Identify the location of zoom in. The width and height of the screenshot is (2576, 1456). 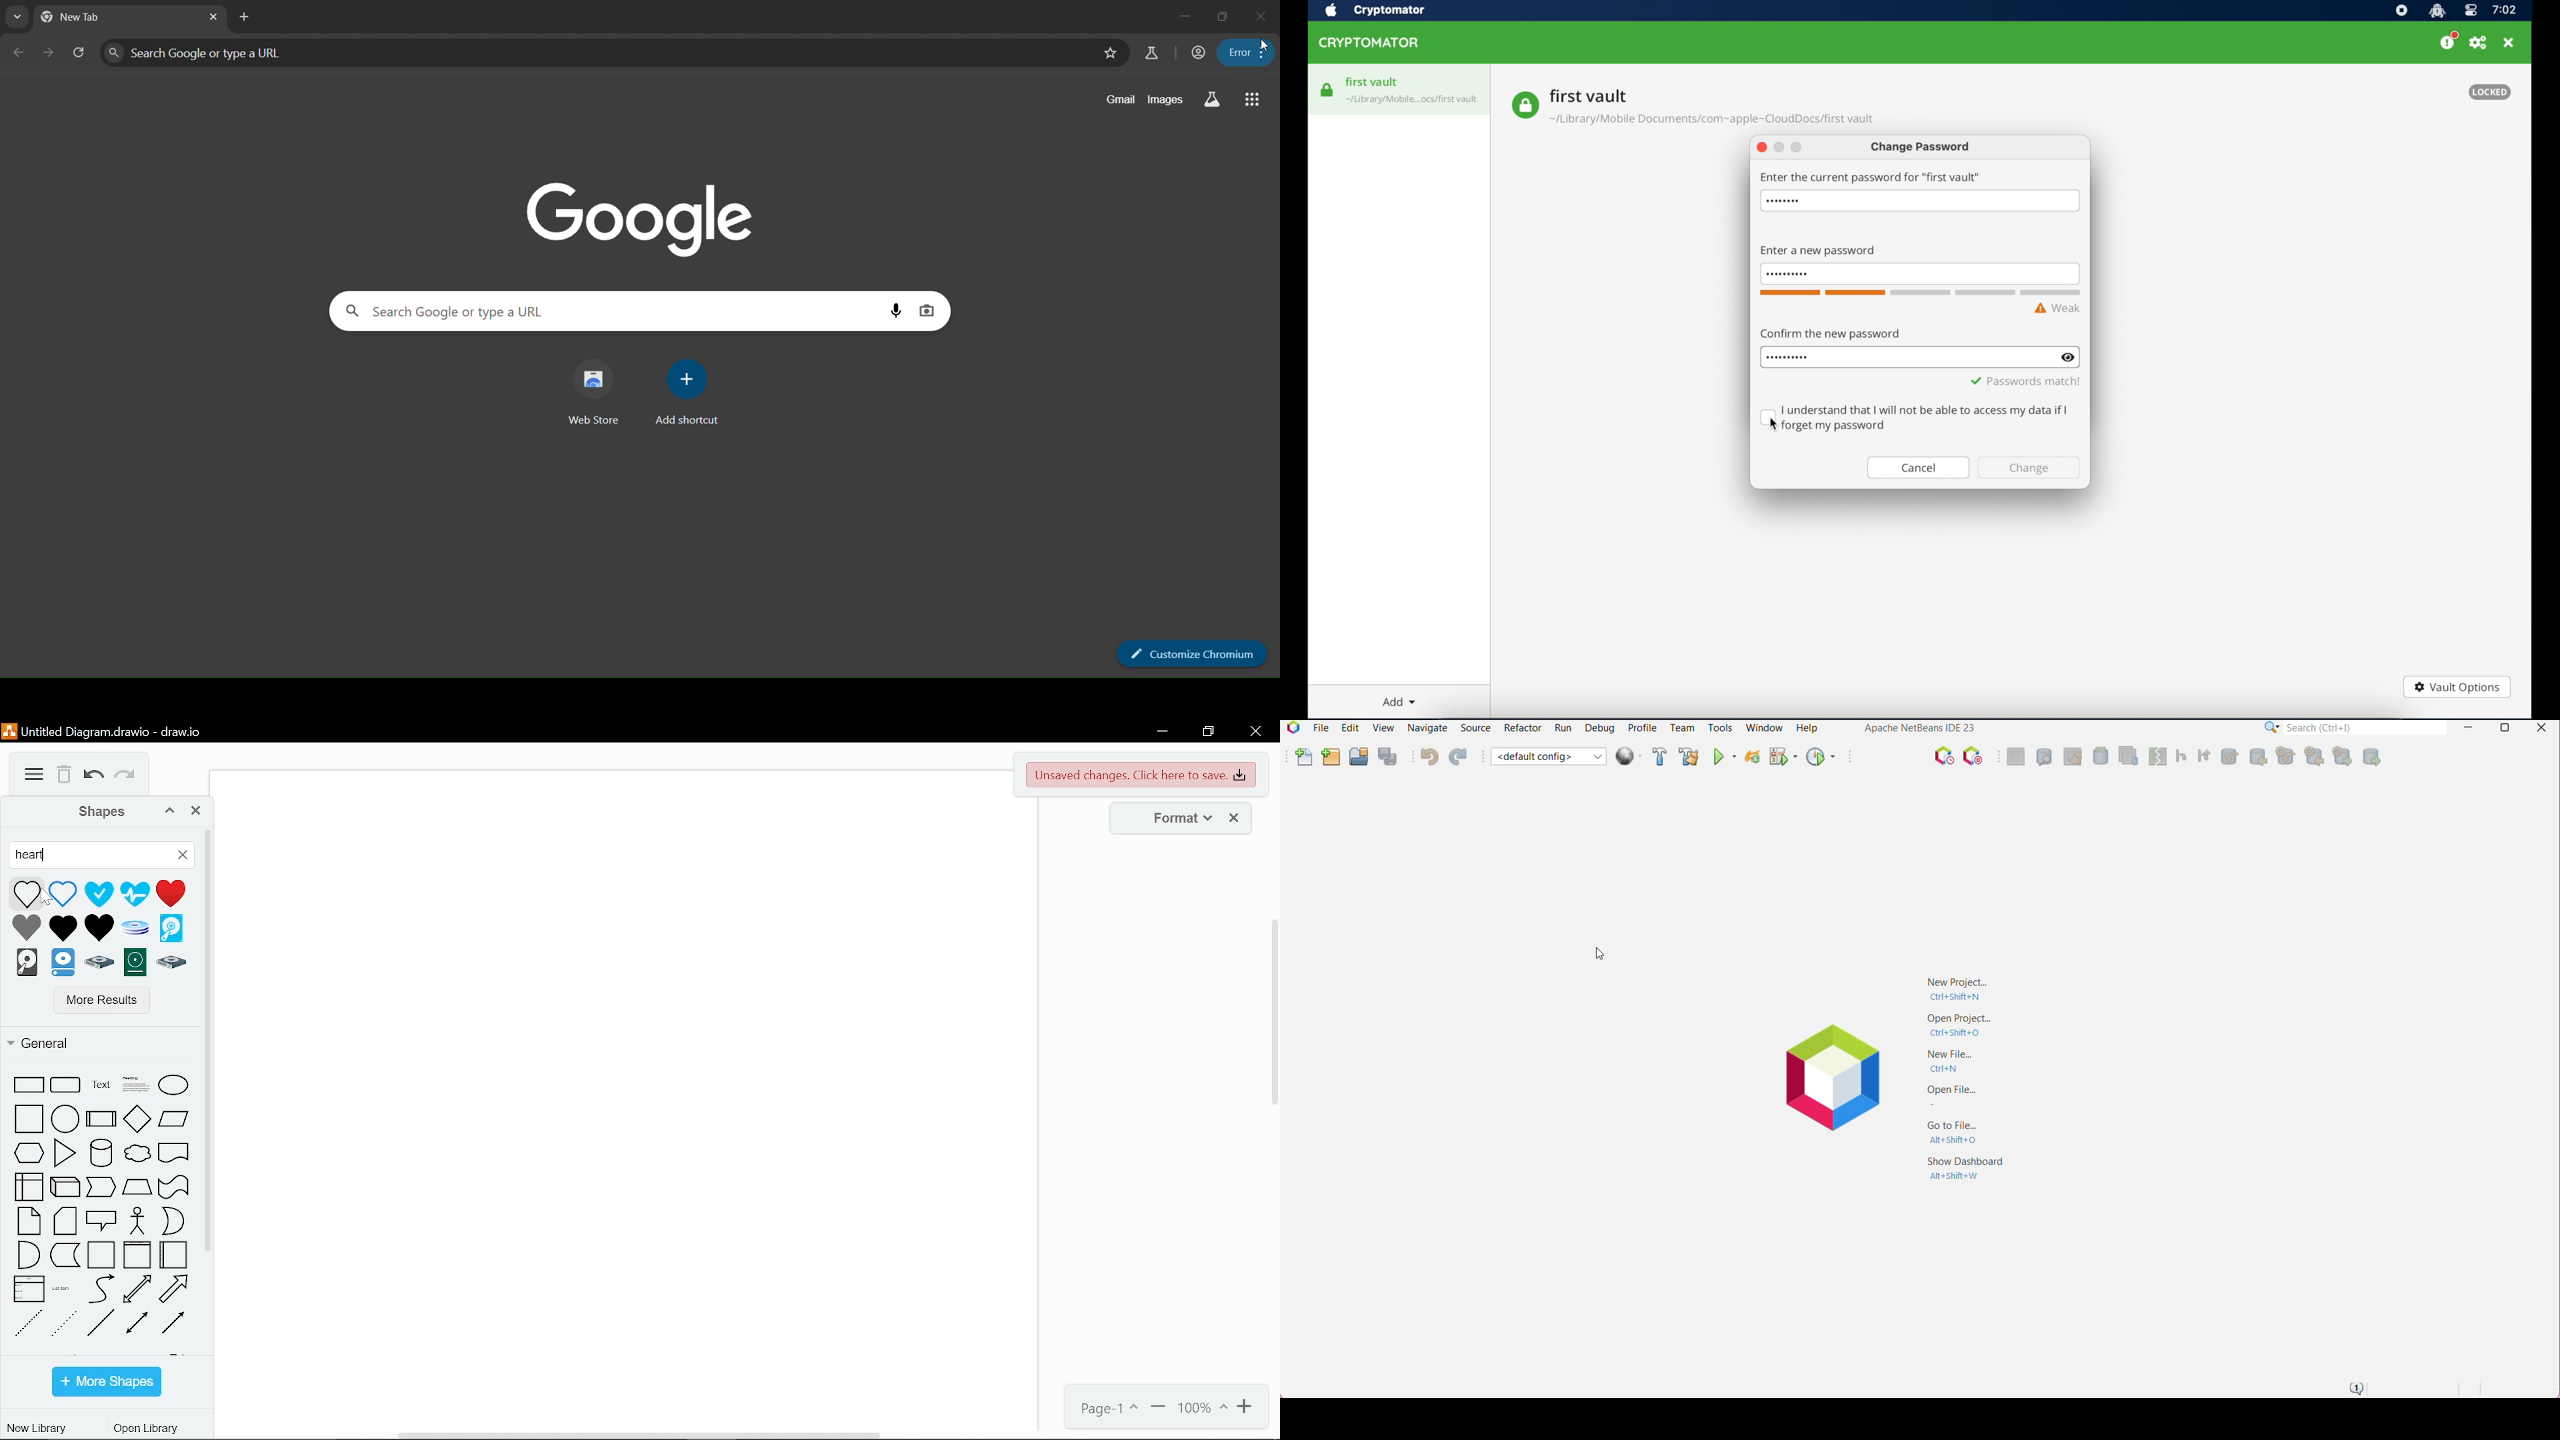
(1246, 1407).